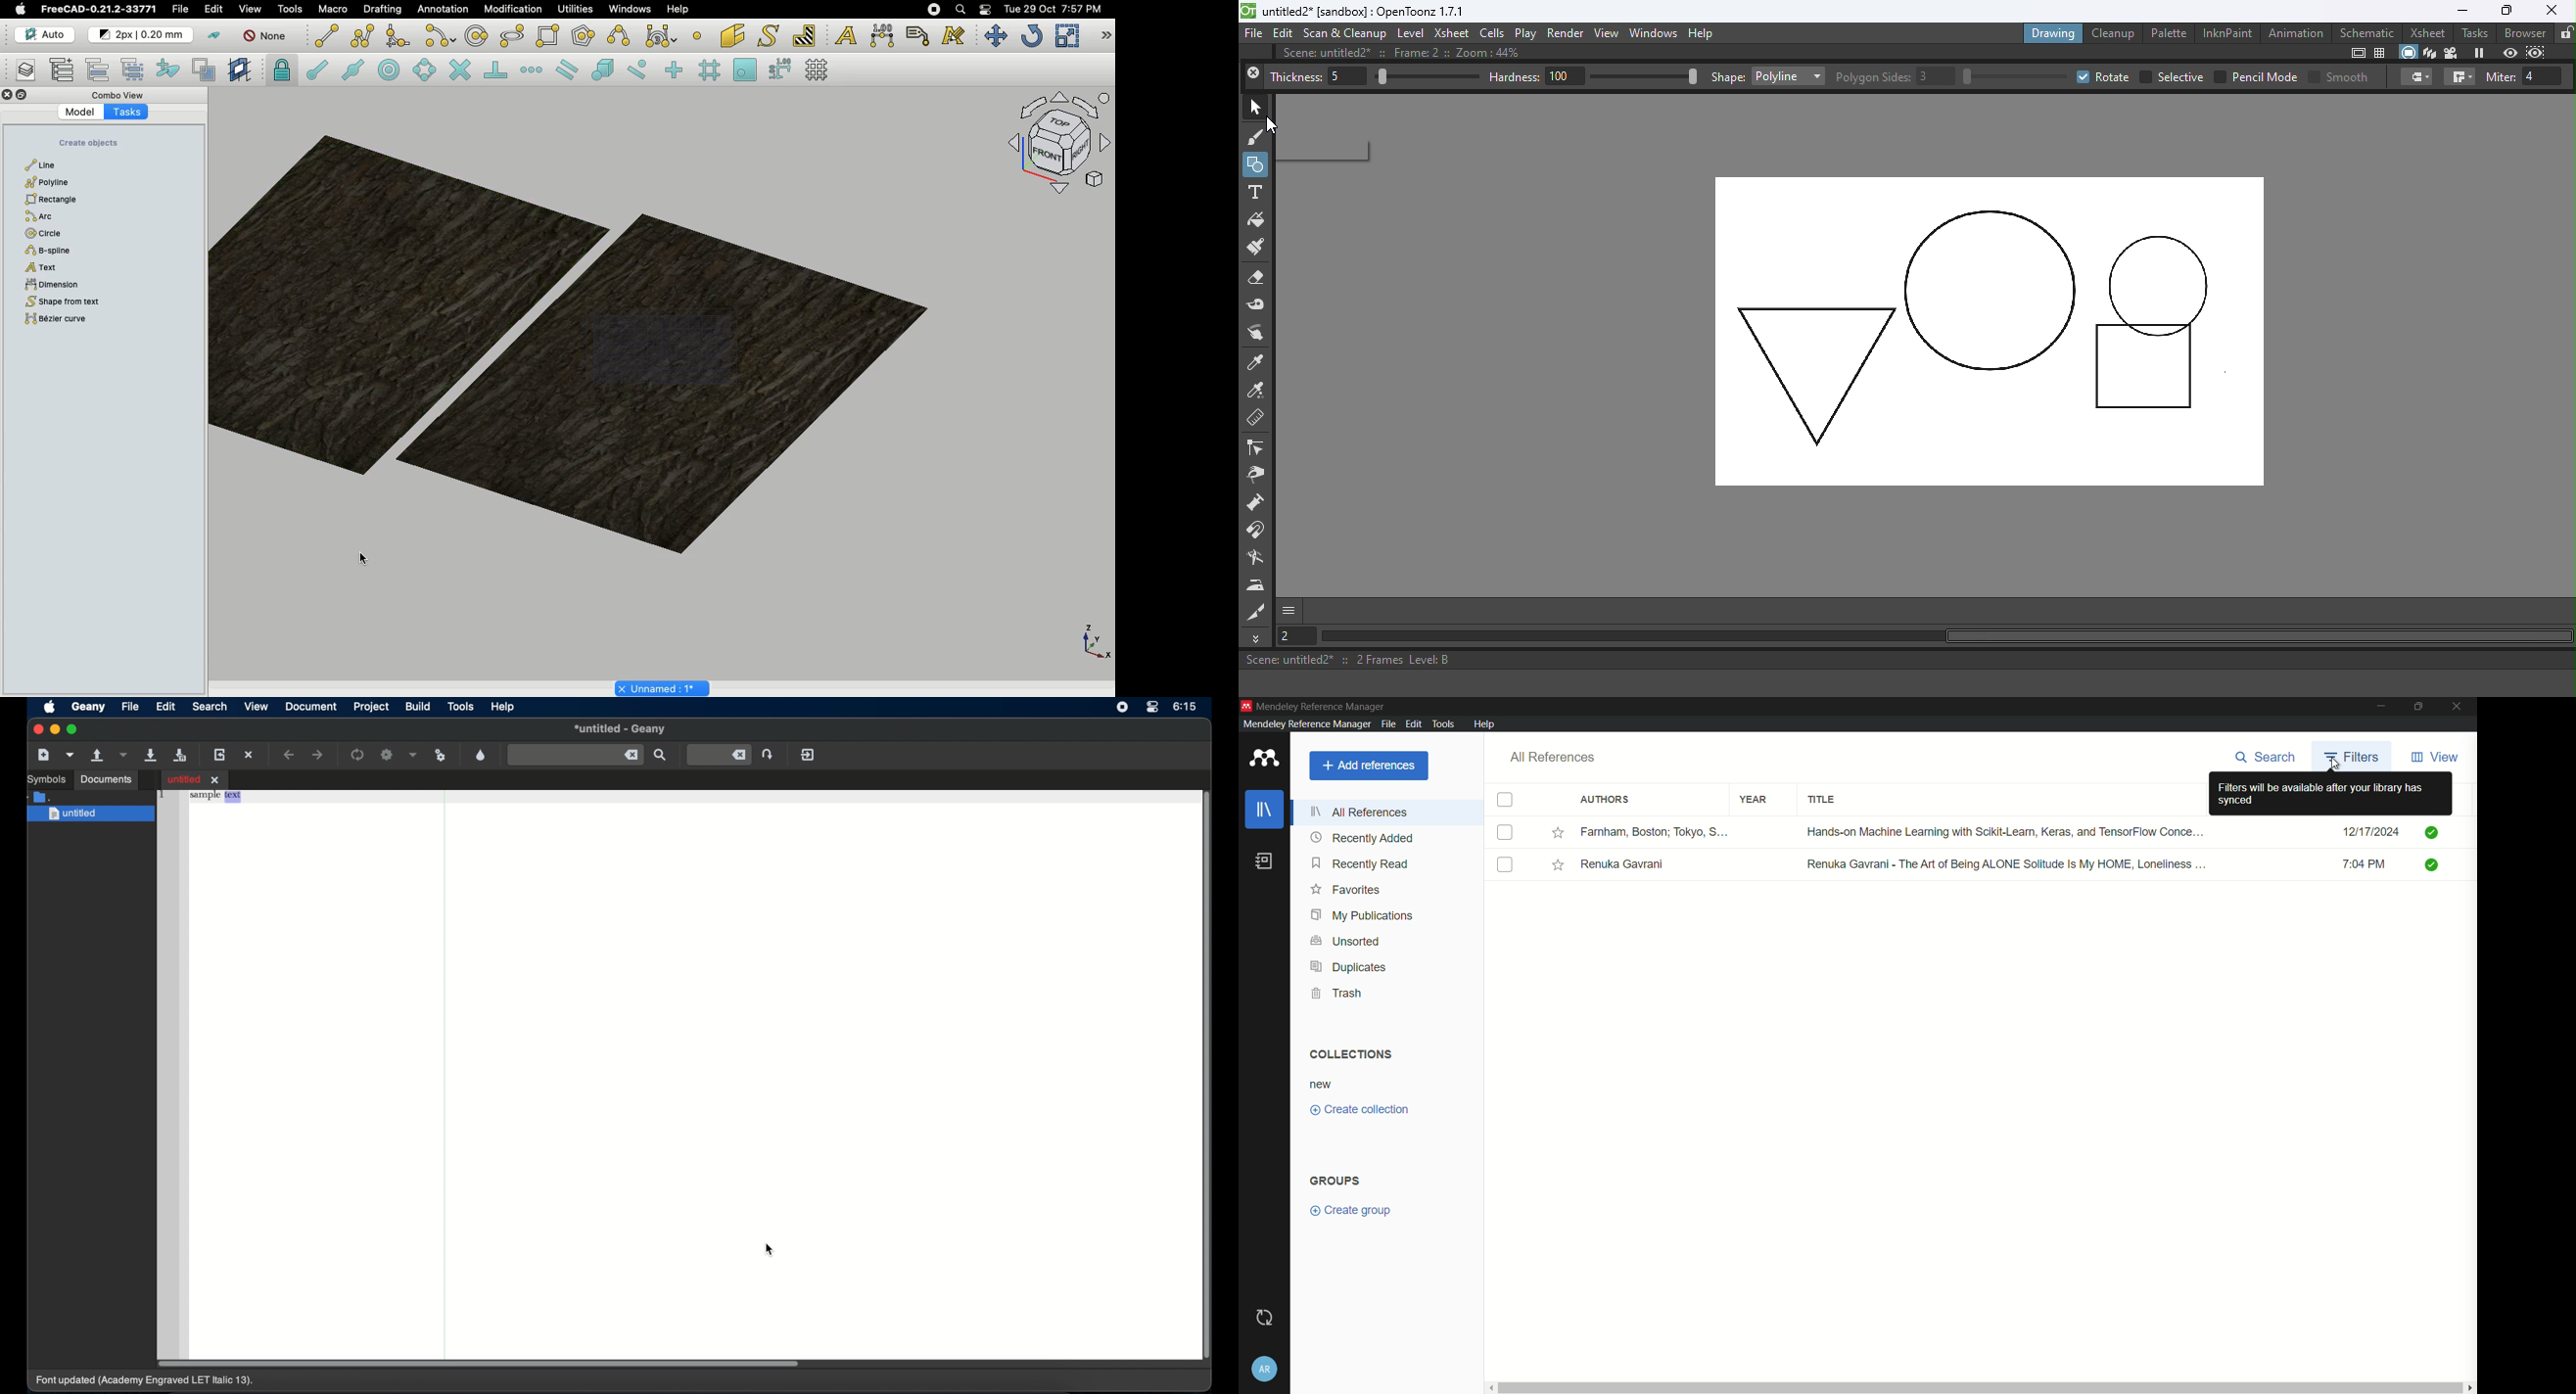 The height and width of the screenshot is (1400, 2576). Describe the element at coordinates (2168, 34) in the screenshot. I see `Palette` at that location.